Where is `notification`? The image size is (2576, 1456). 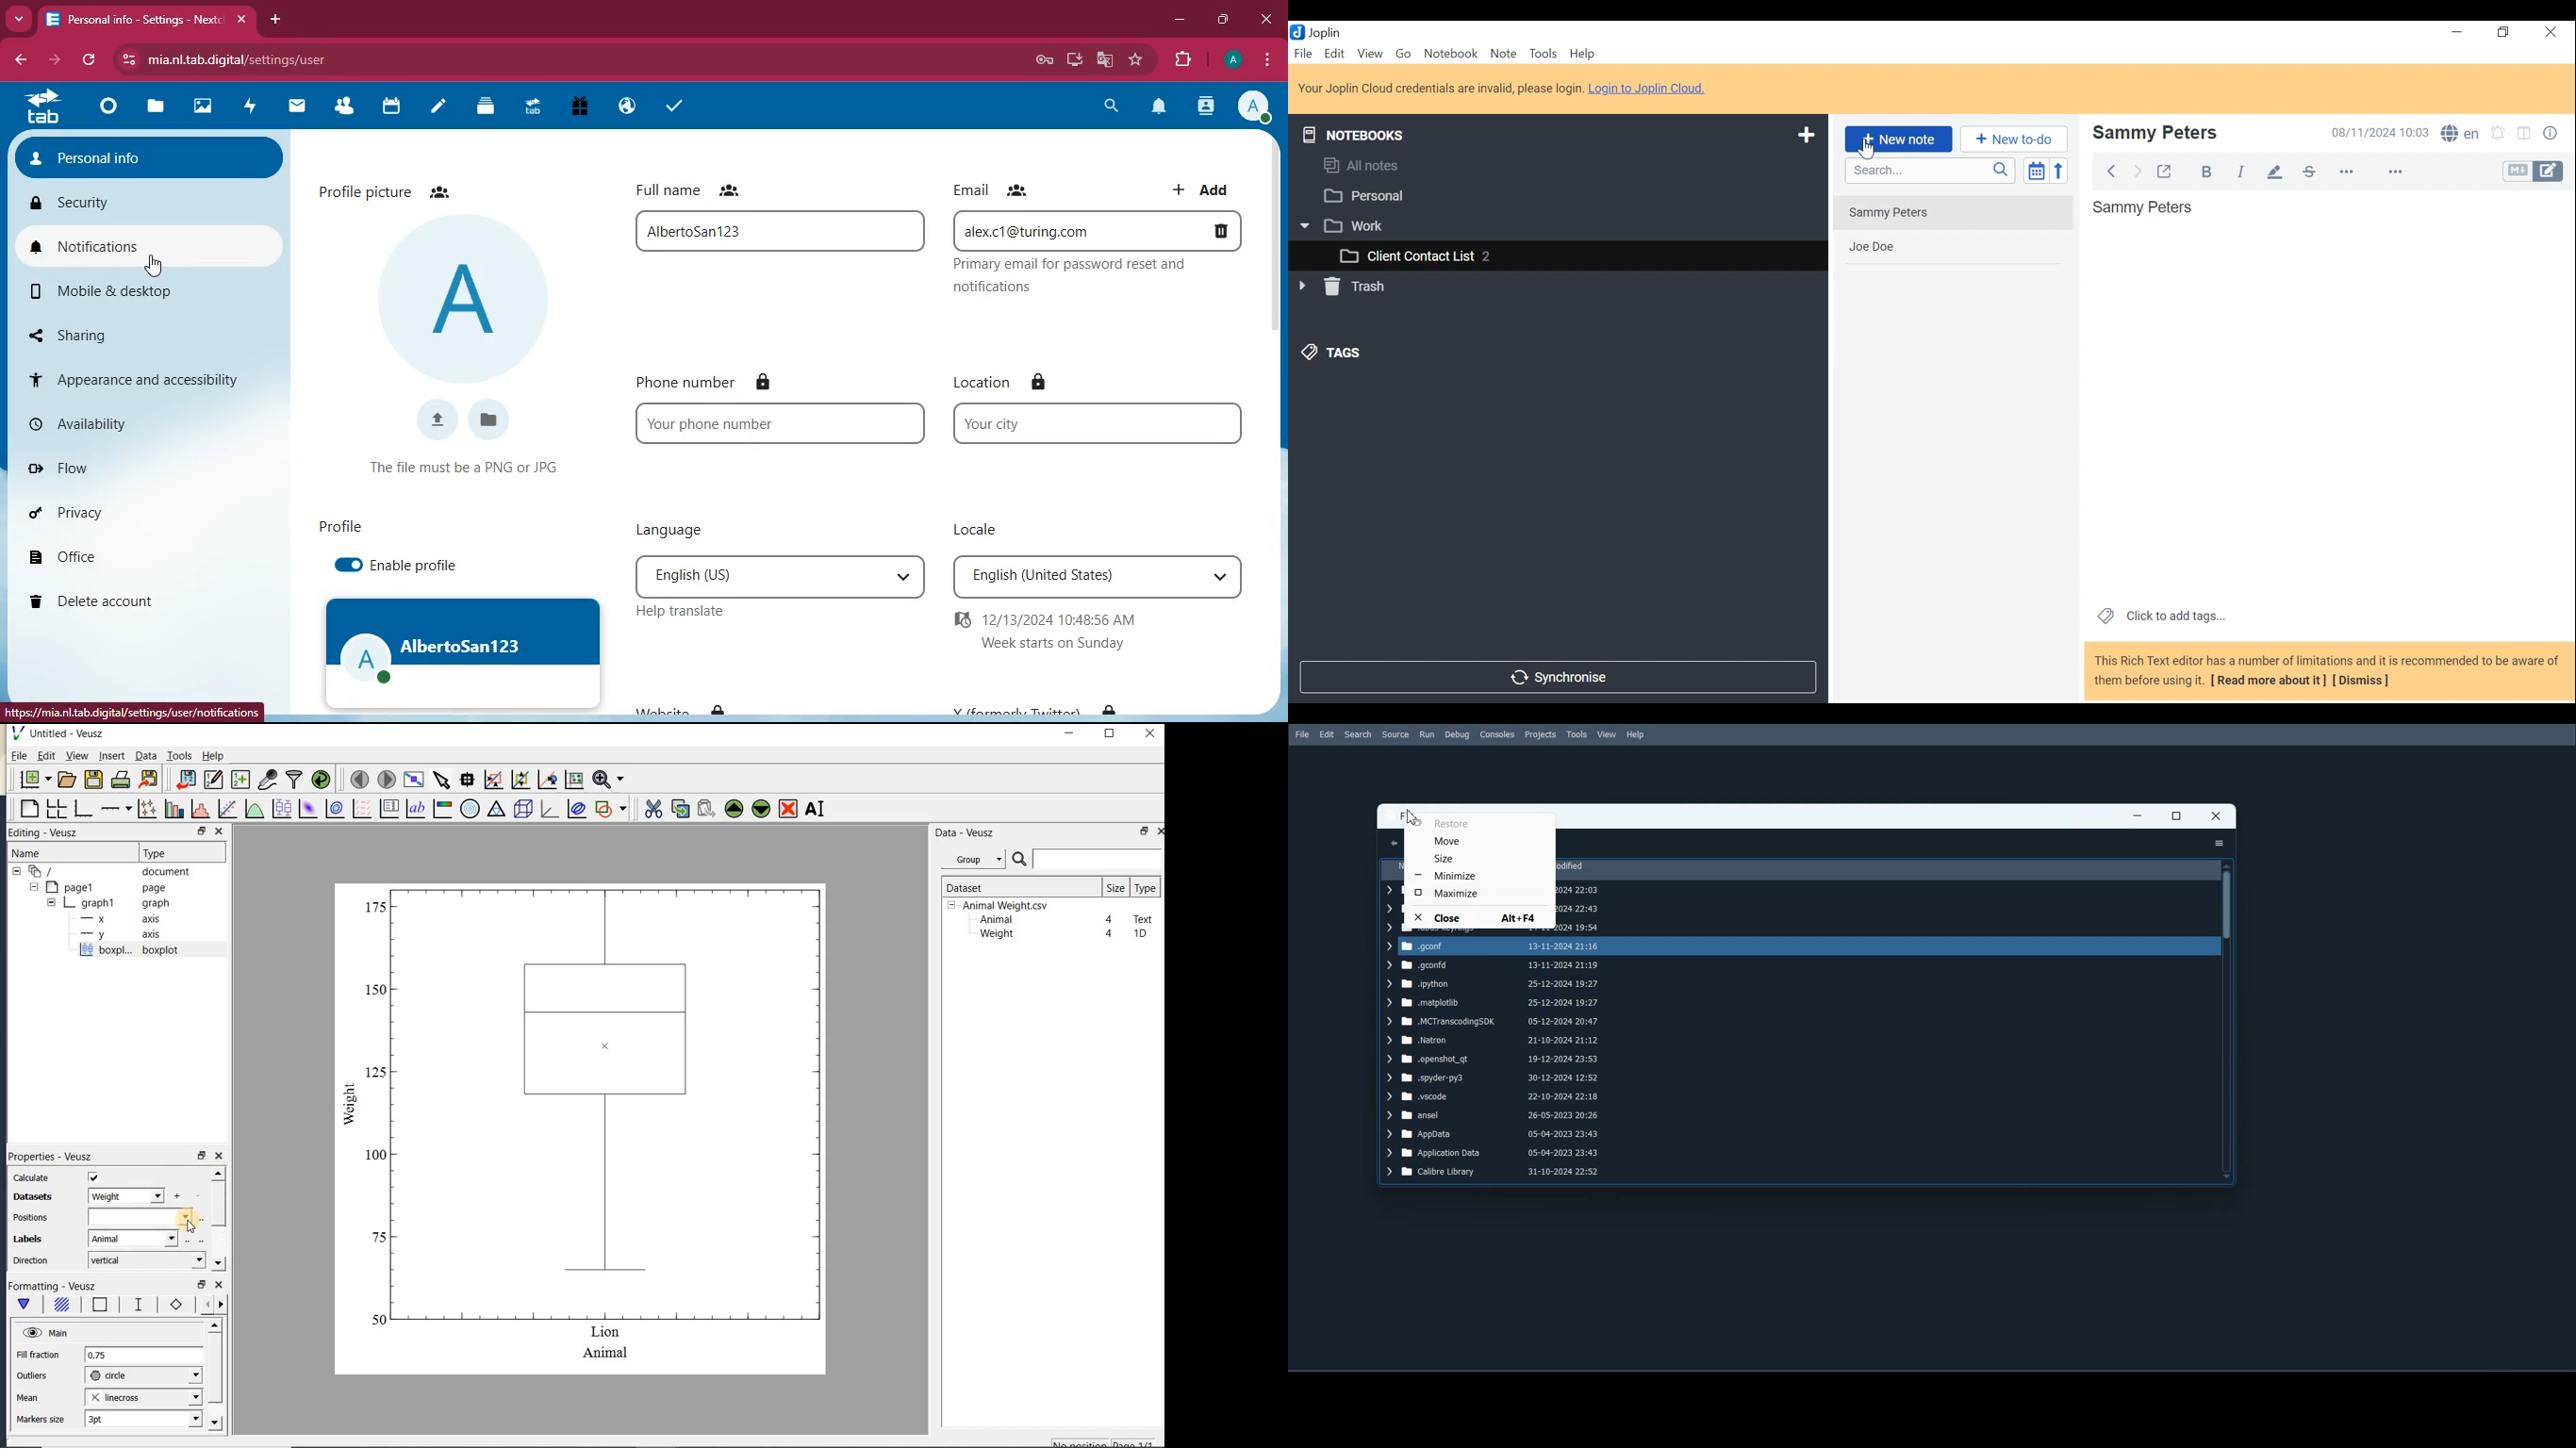
notification is located at coordinates (1160, 107).